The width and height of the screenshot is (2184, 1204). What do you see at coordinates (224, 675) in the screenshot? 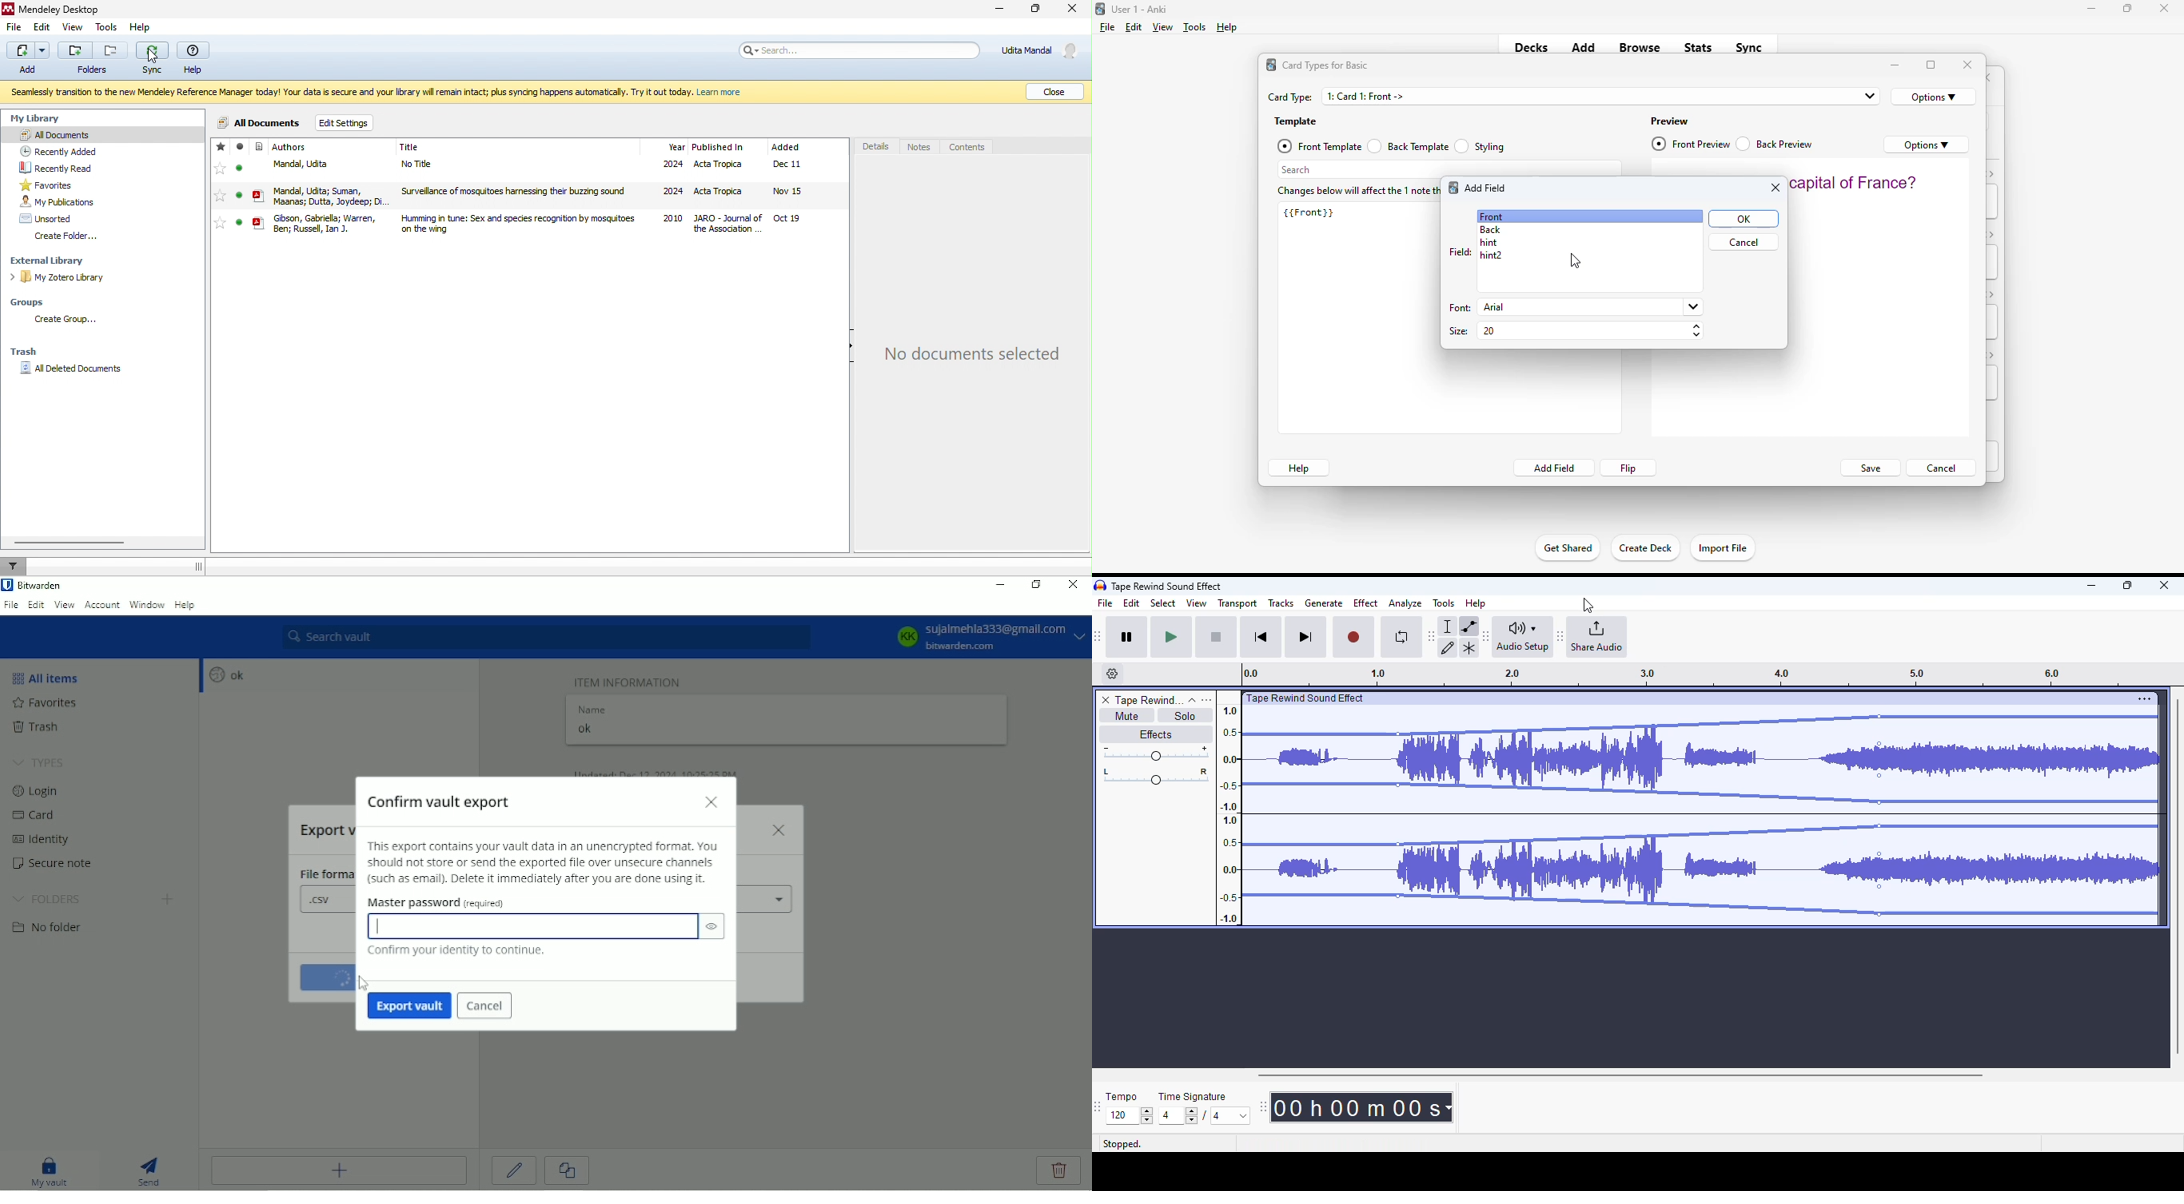
I see `ok` at bounding box center [224, 675].